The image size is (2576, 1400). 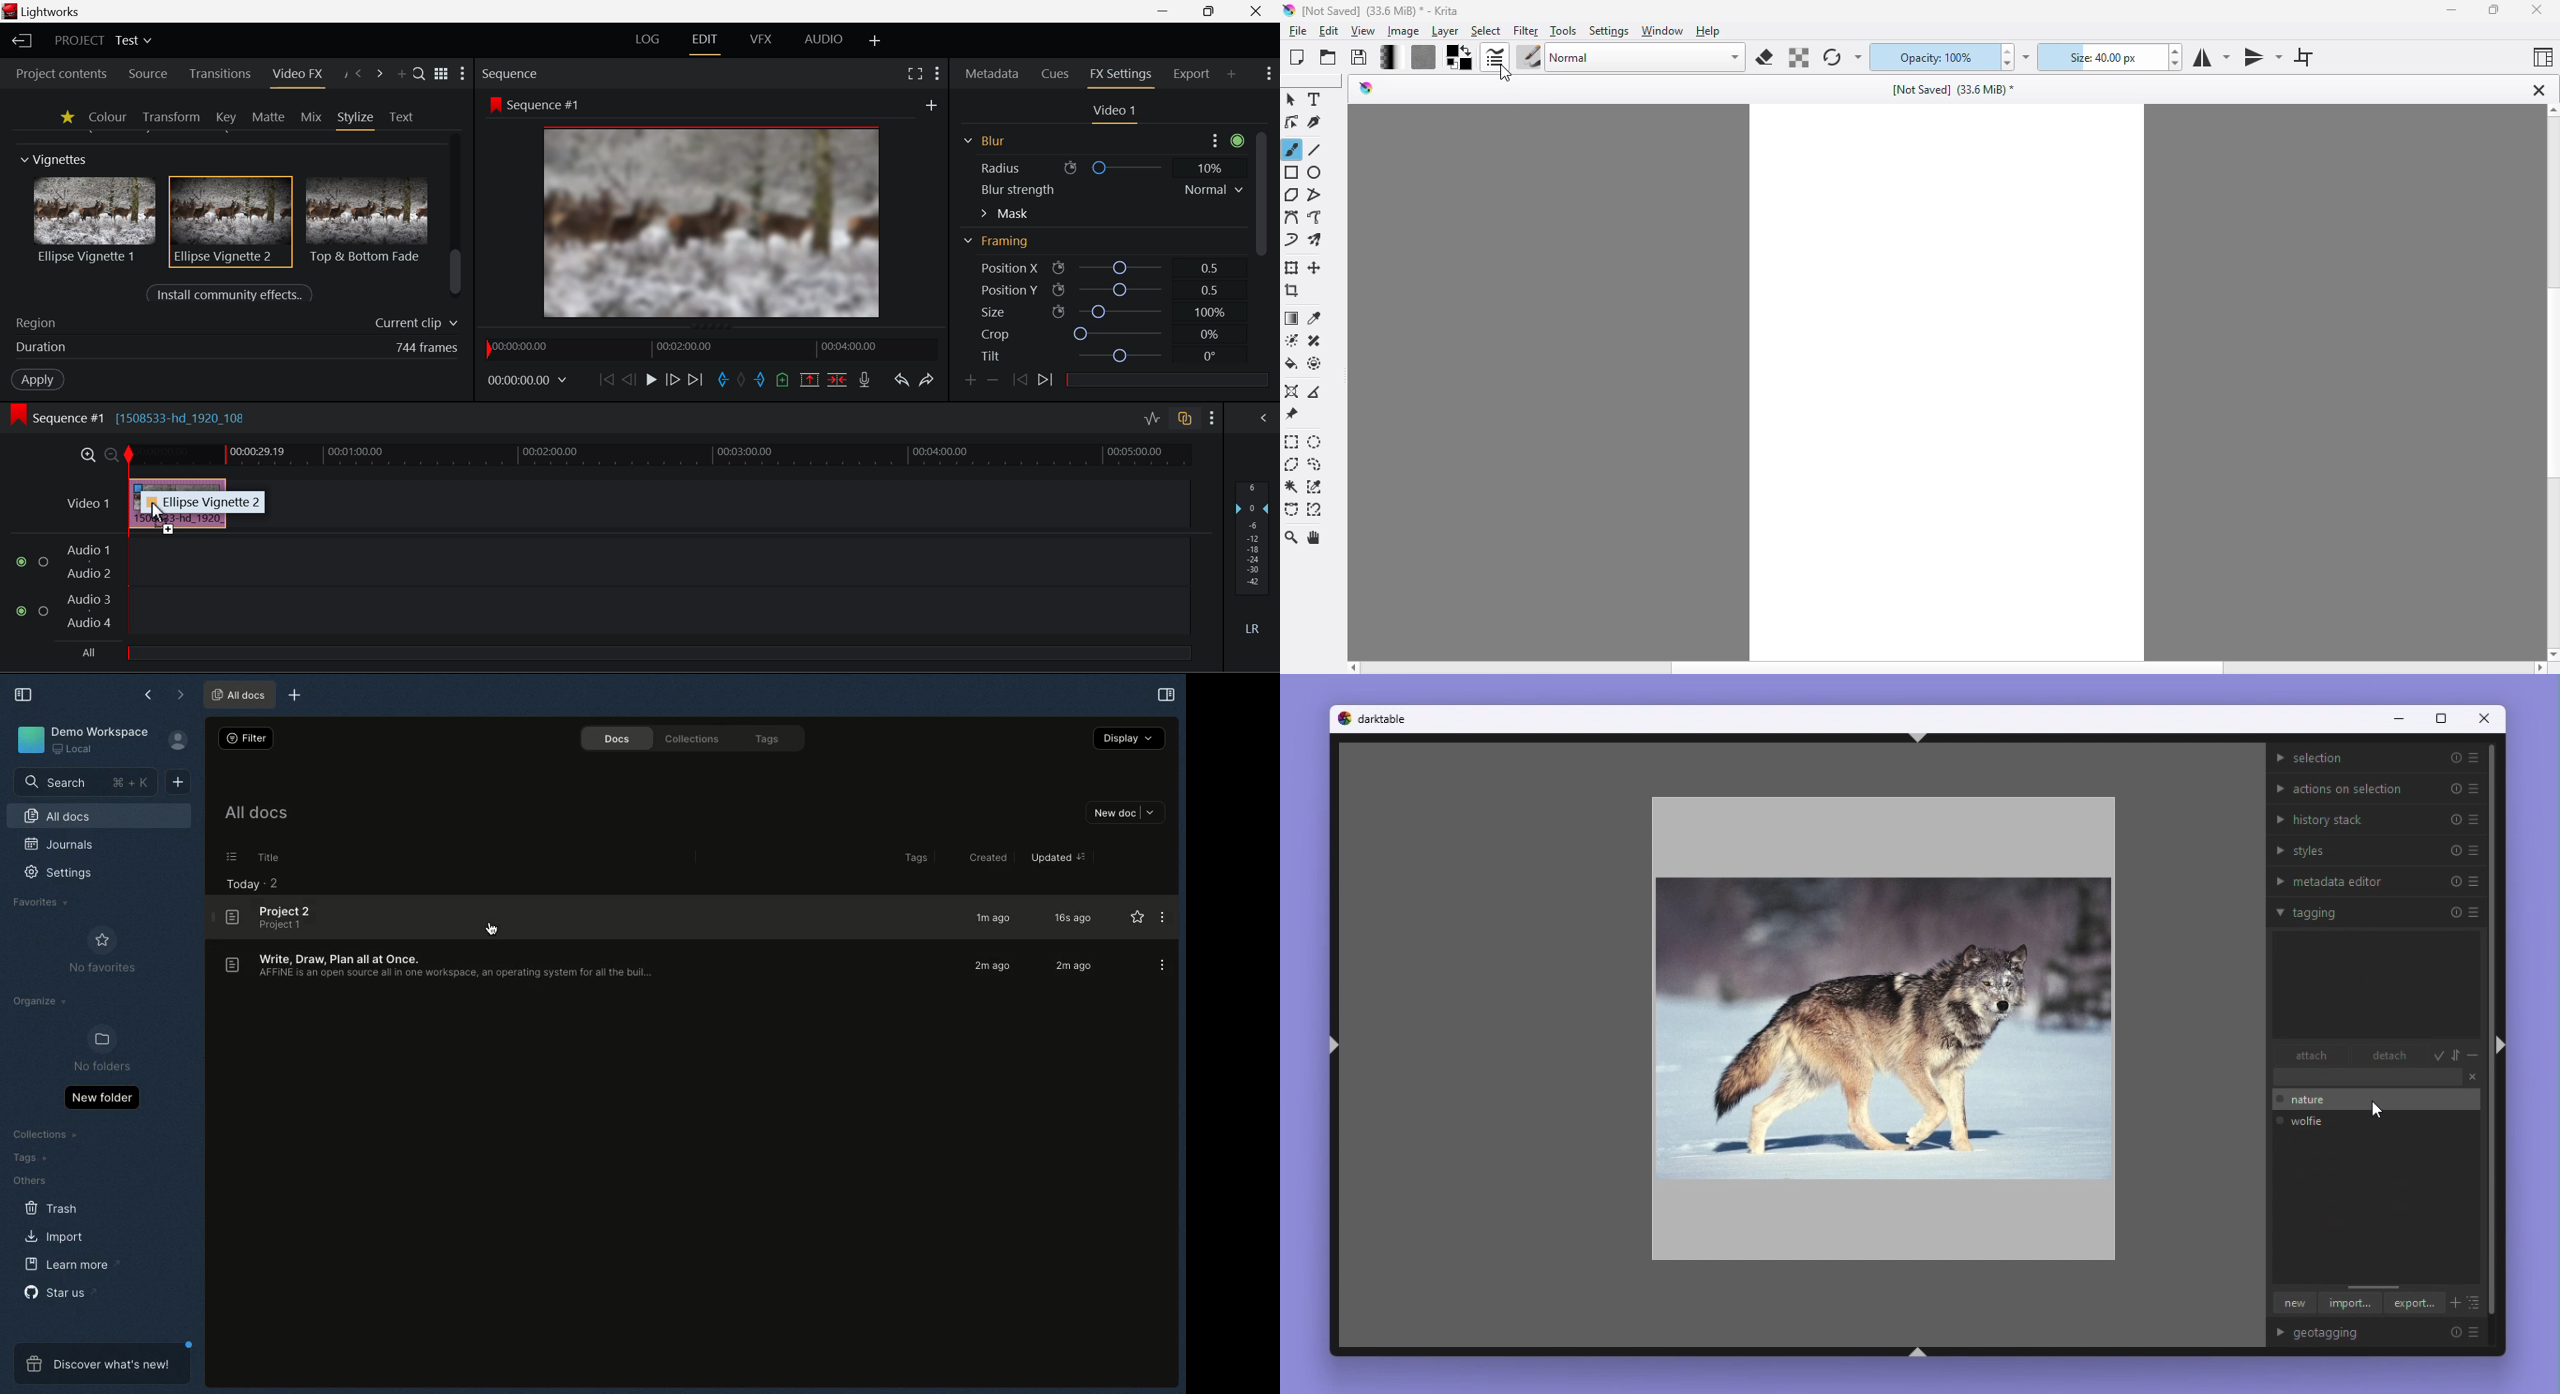 What do you see at coordinates (441, 75) in the screenshot?
I see `Toggle list & title view` at bounding box center [441, 75].